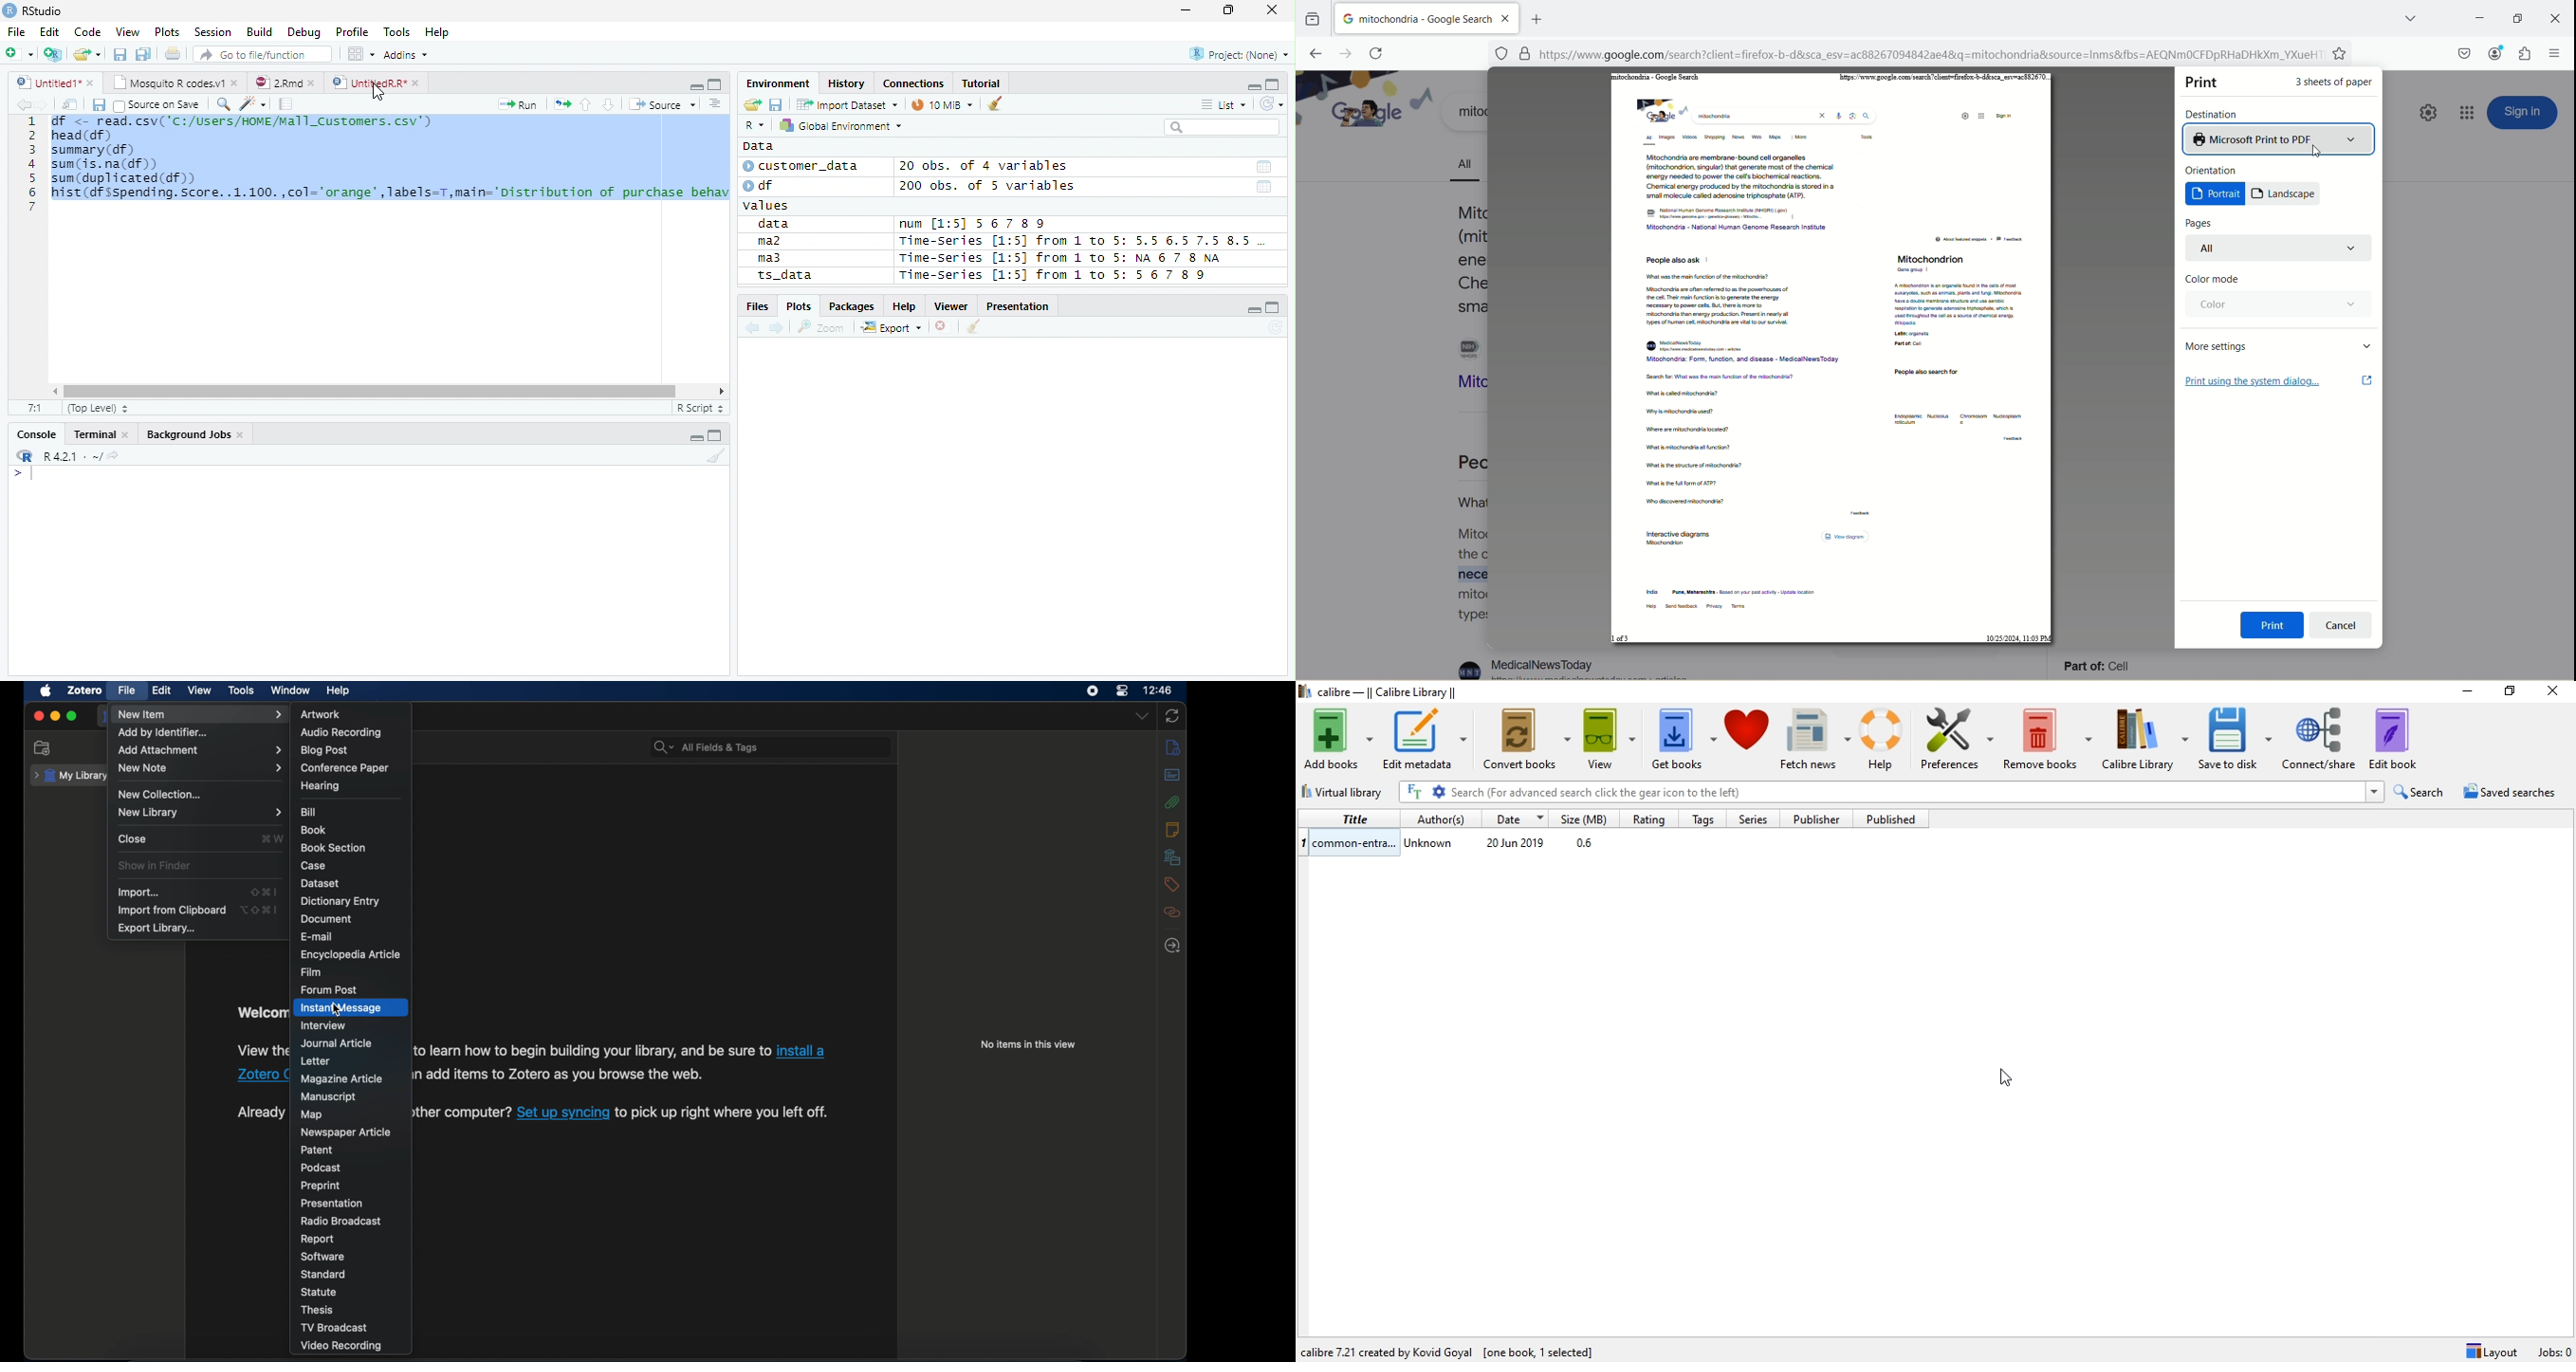 The height and width of the screenshot is (1372, 2576). What do you see at coordinates (35, 408) in the screenshot?
I see `1:1` at bounding box center [35, 408].